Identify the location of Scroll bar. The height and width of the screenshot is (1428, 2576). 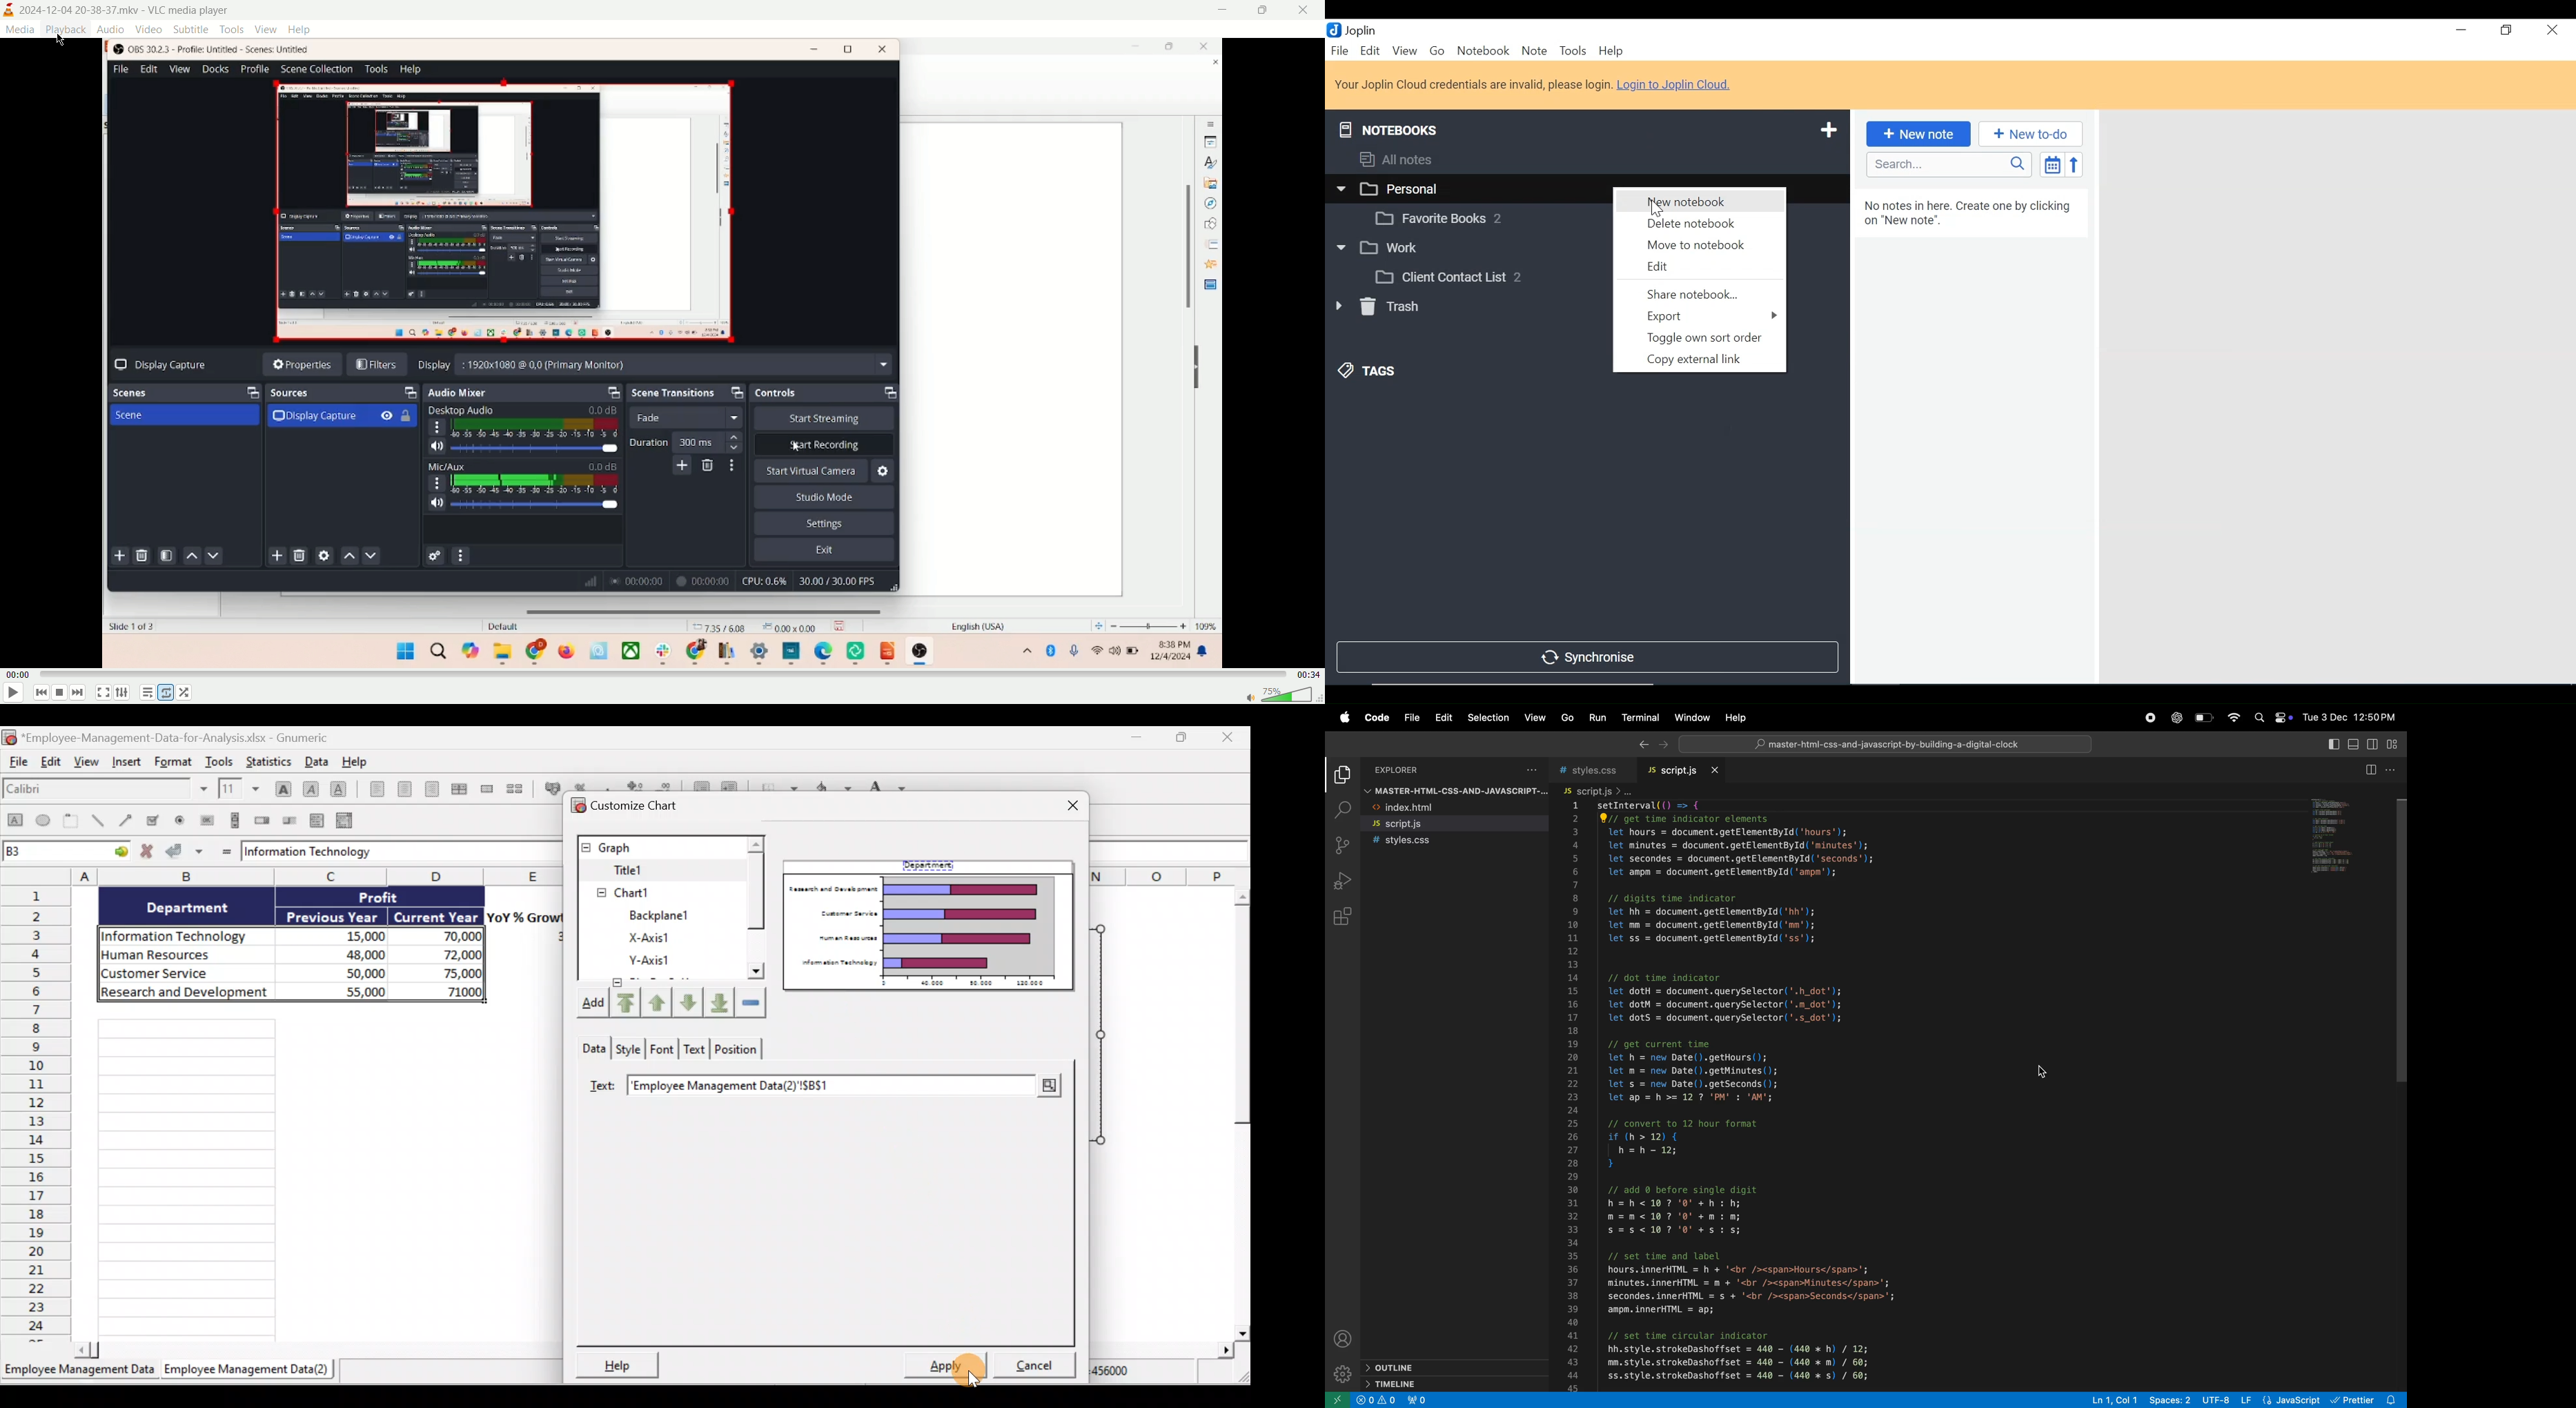
(312, 1350).